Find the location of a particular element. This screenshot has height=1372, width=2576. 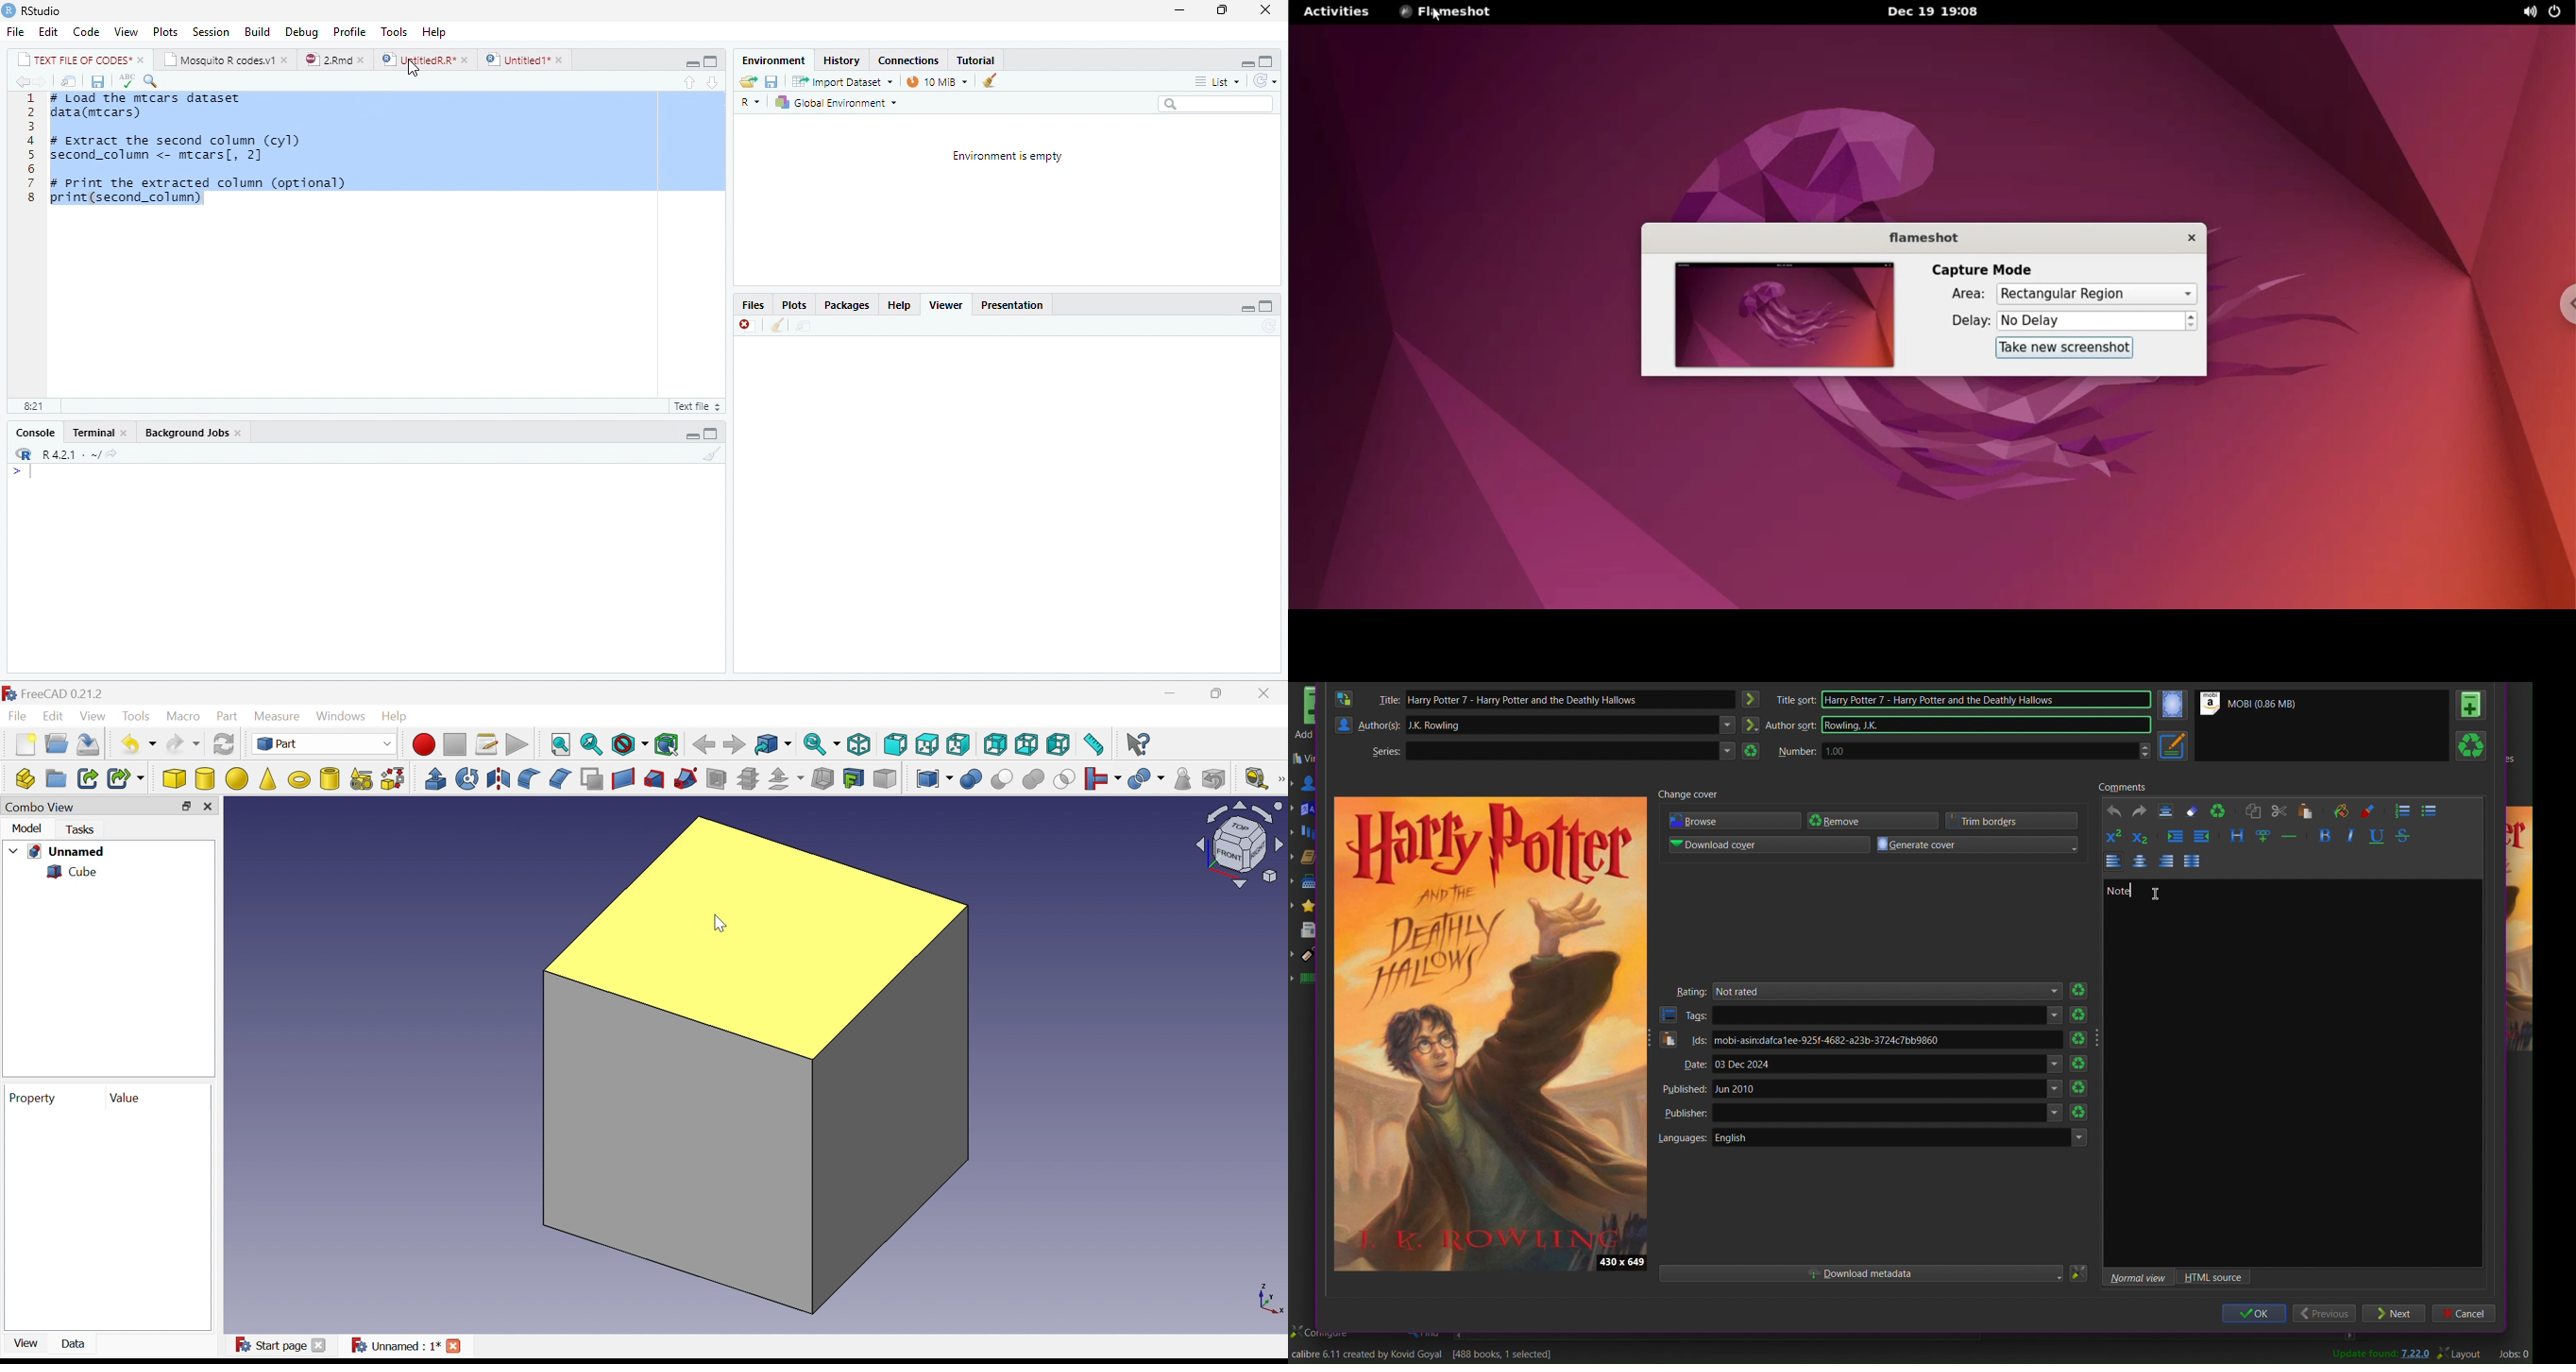

Isometric is located at coordinates (858, 744).